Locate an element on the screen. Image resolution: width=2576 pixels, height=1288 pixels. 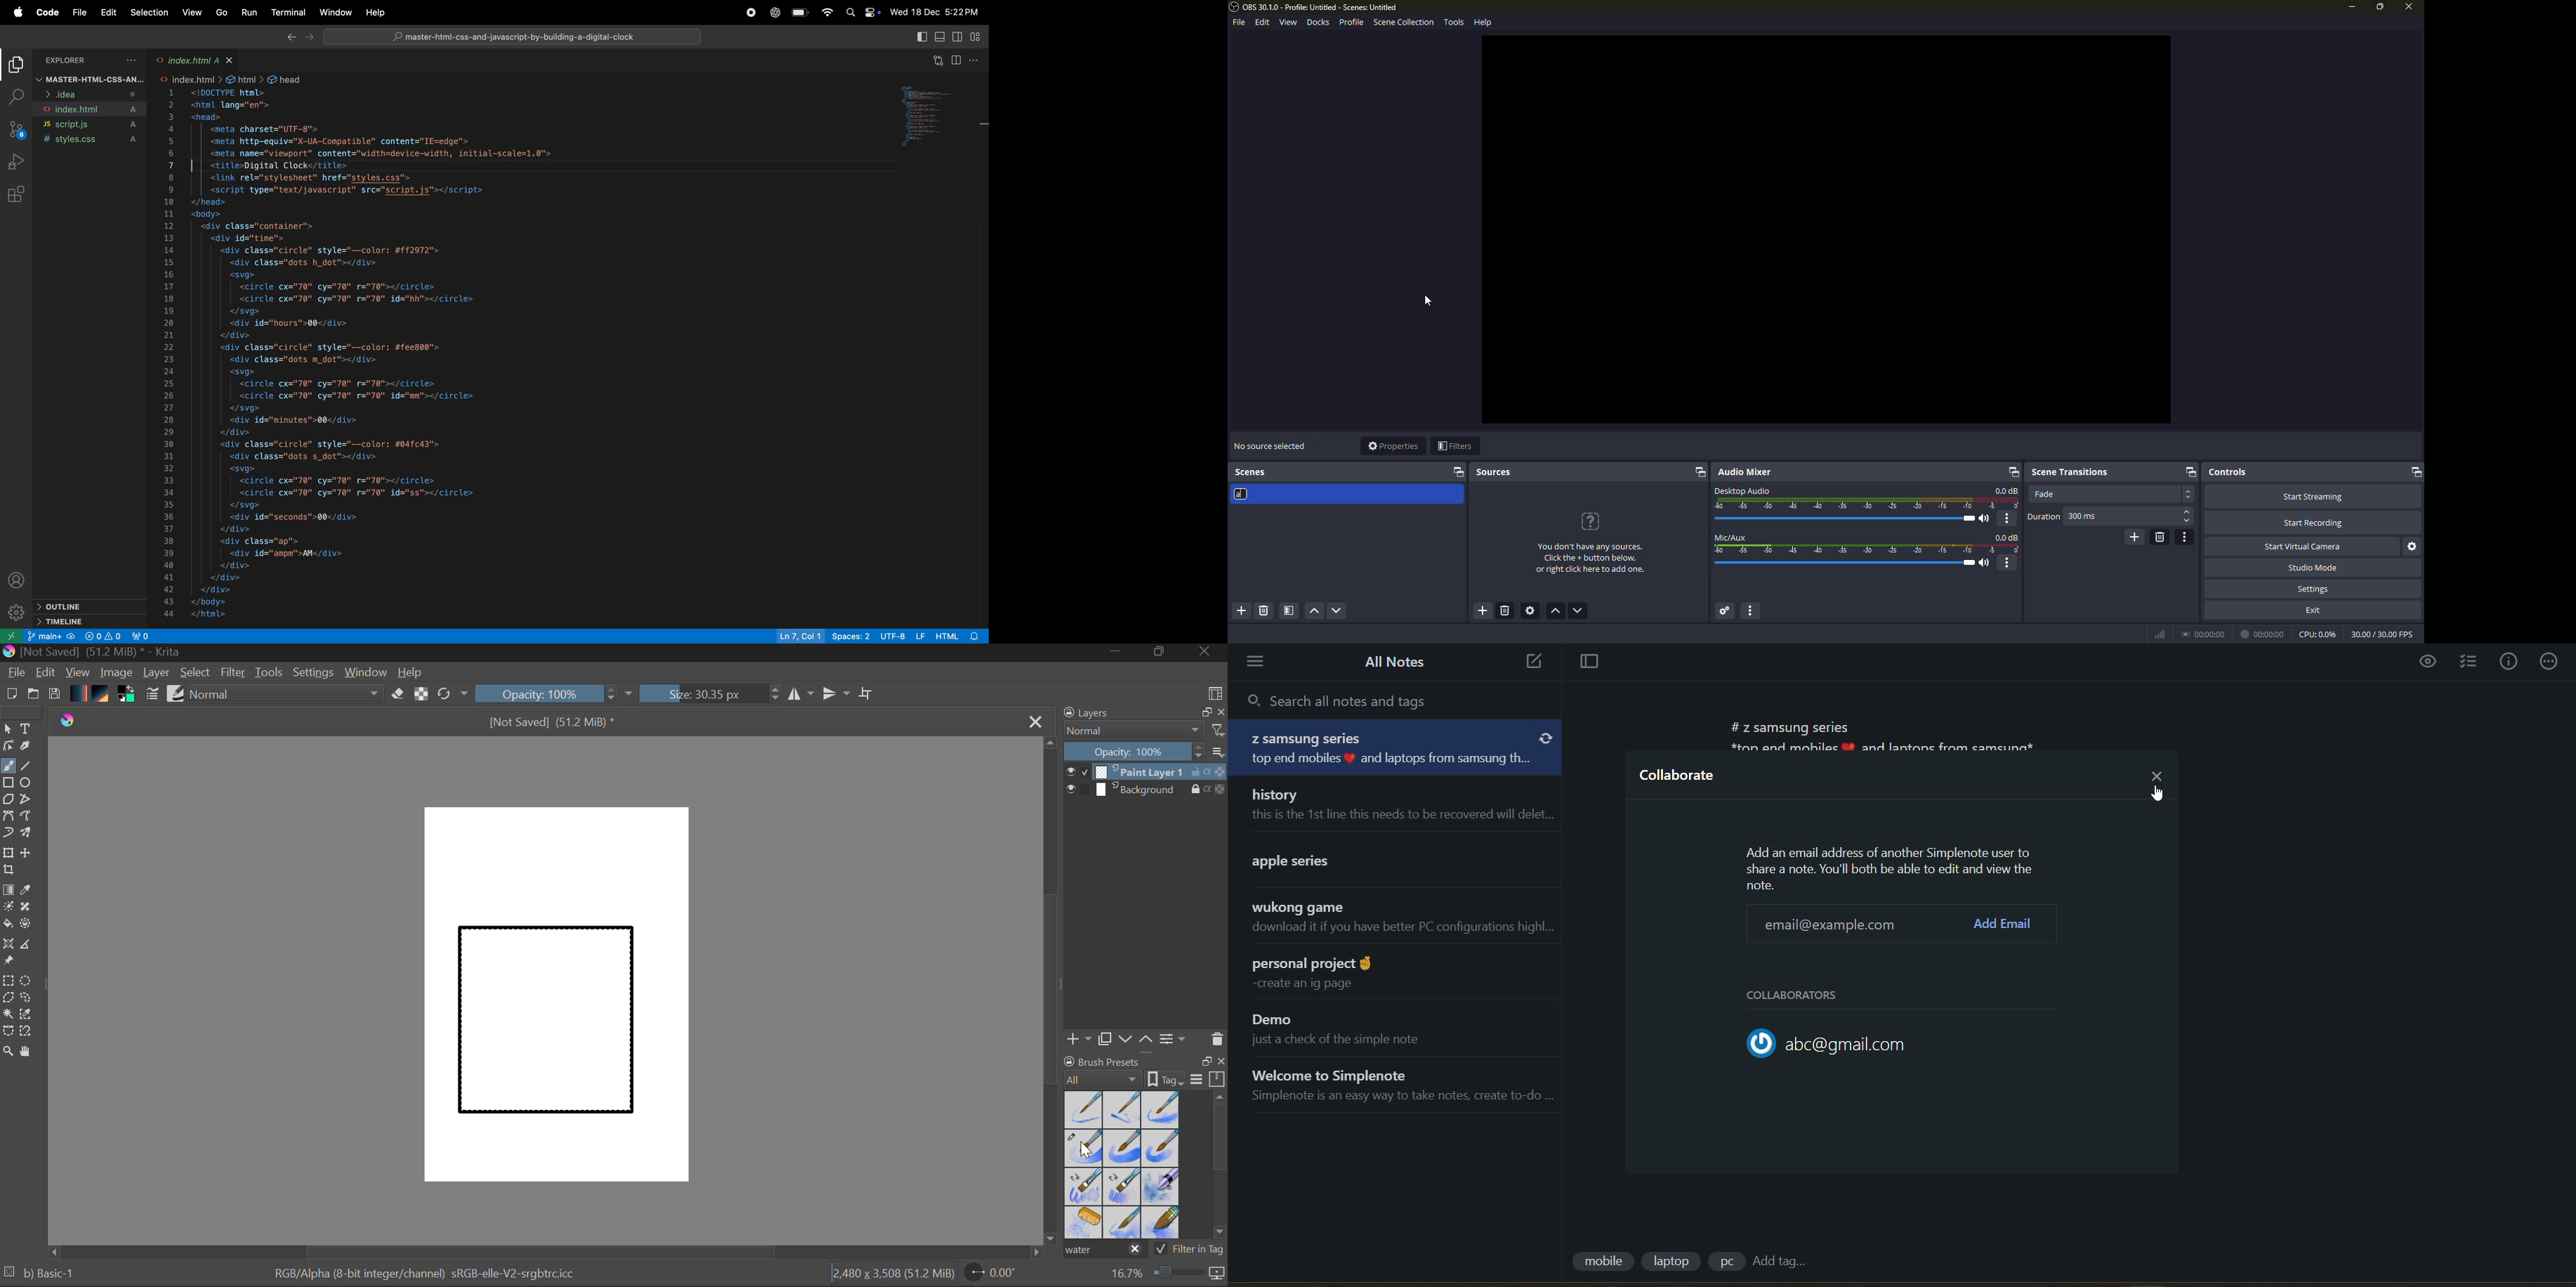
move scene down is located at coordinates (1337, 612).